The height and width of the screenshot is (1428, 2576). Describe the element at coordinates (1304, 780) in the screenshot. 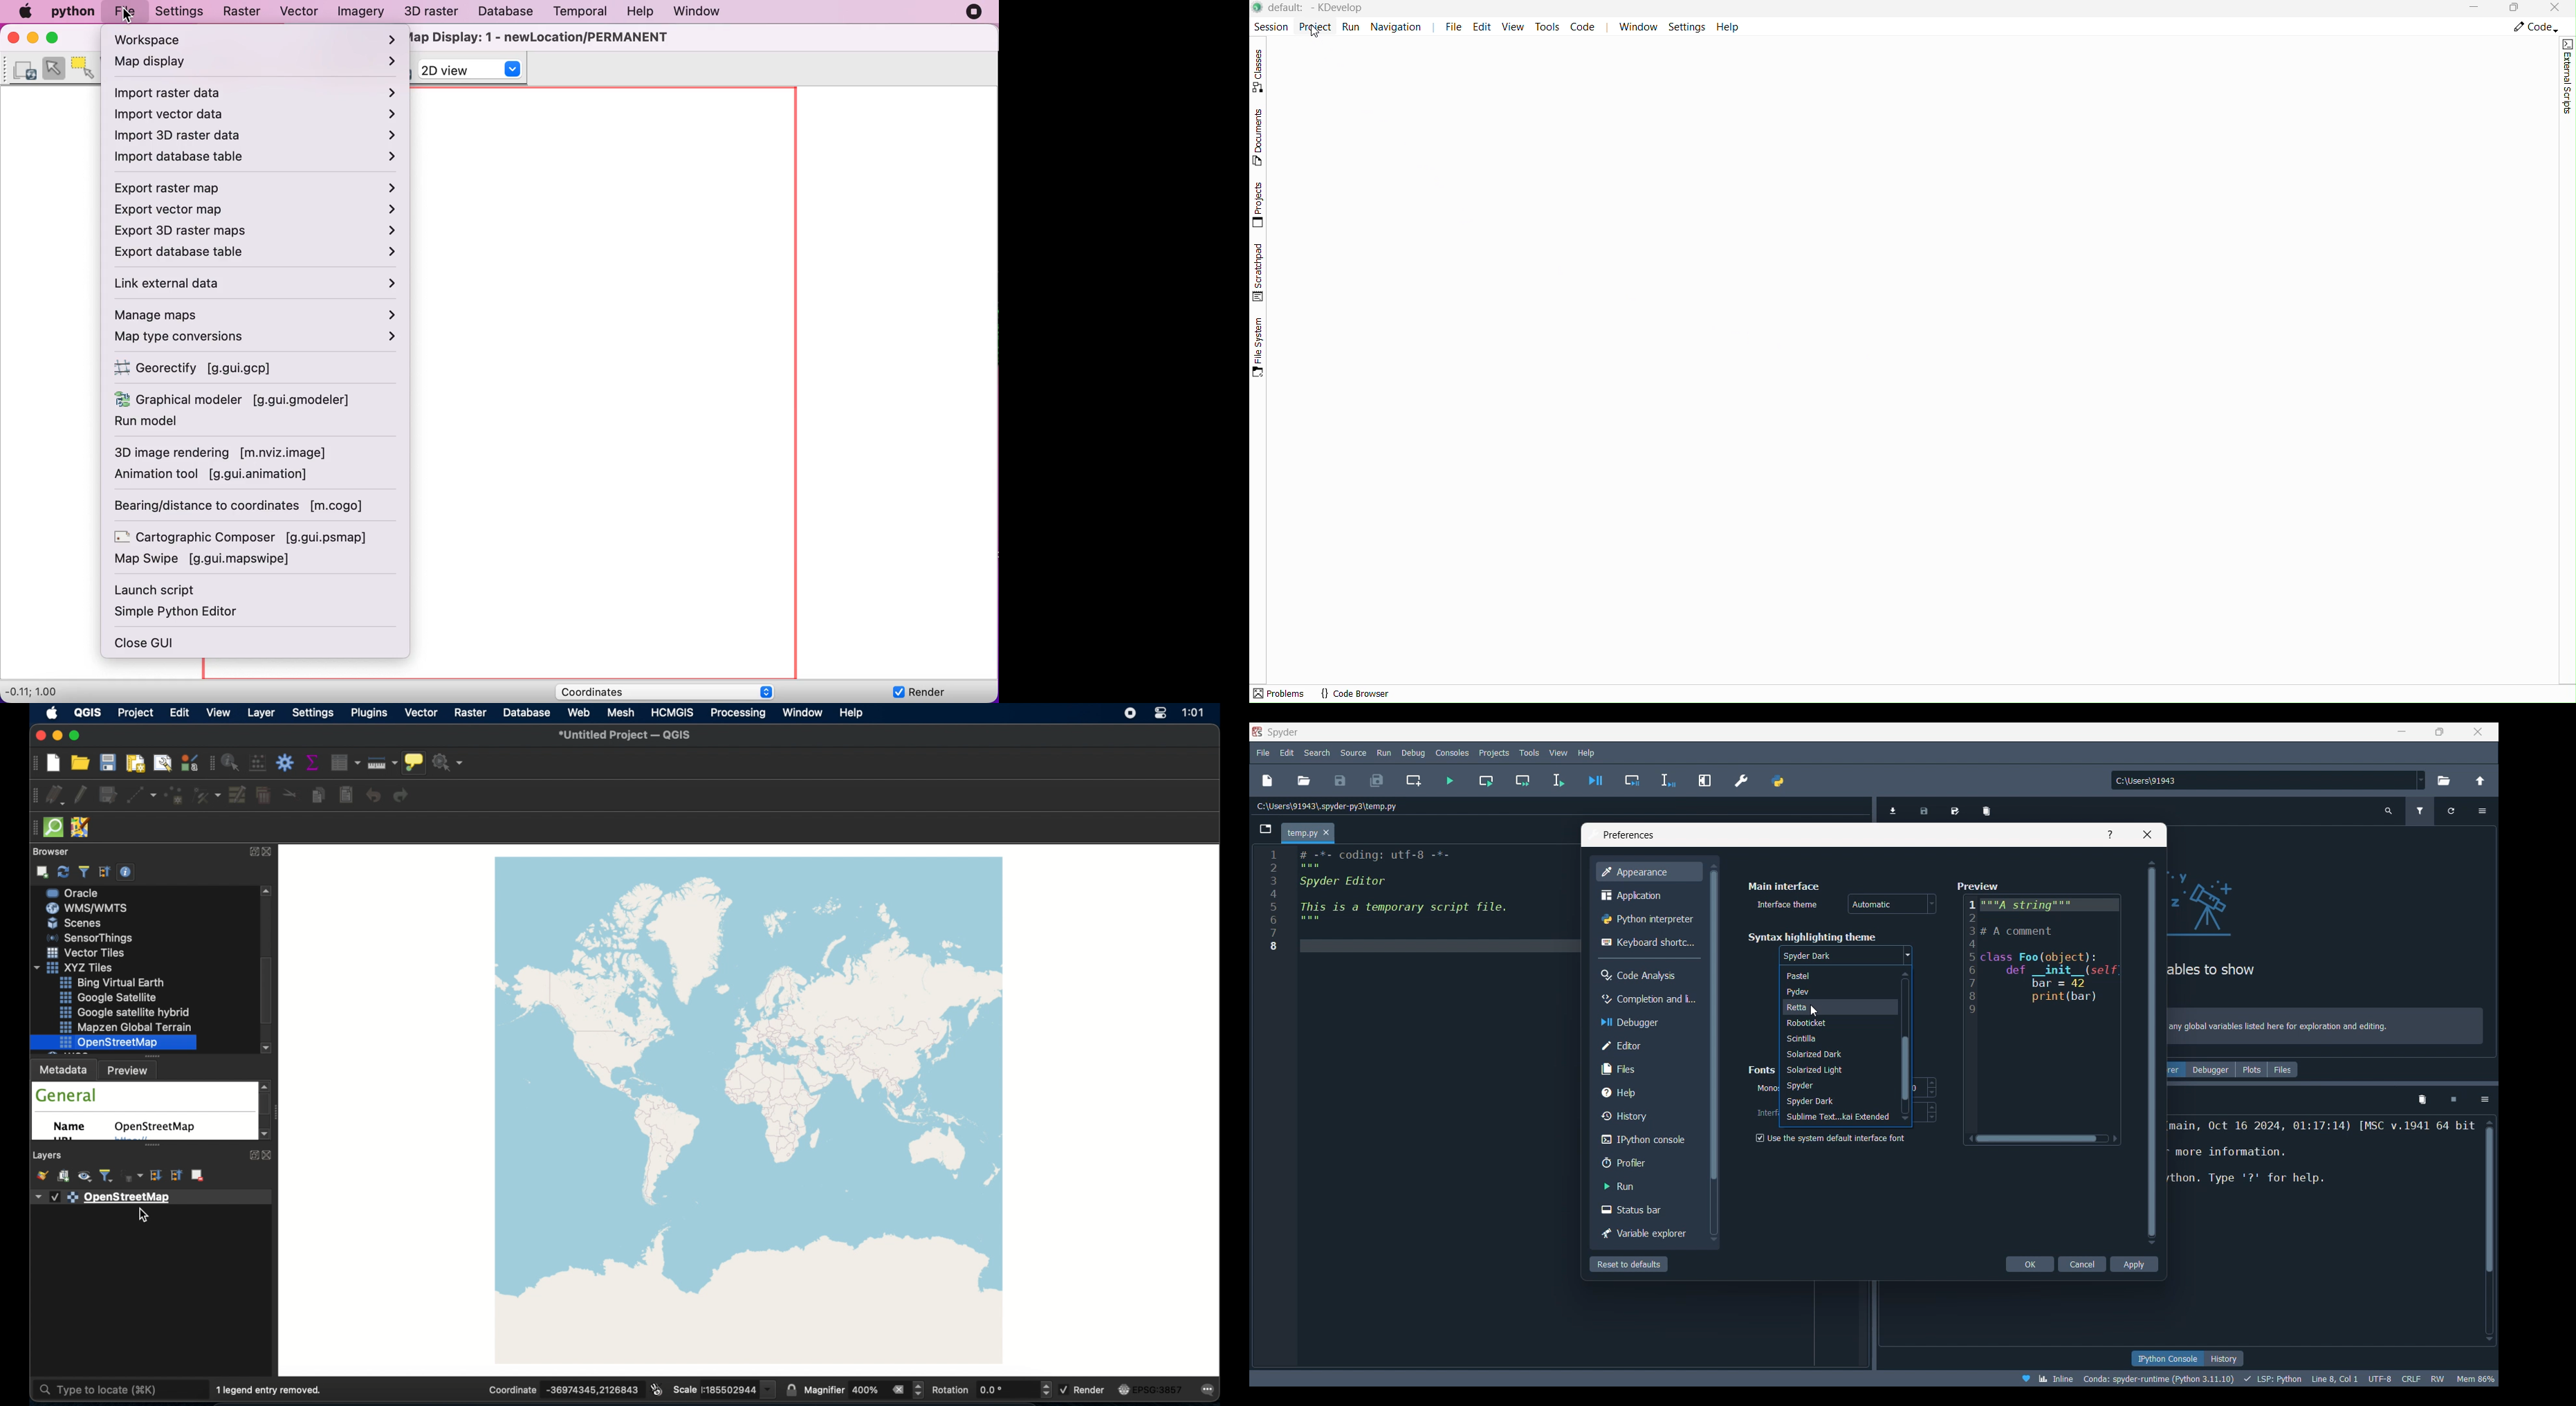

I see `Open` at that location.